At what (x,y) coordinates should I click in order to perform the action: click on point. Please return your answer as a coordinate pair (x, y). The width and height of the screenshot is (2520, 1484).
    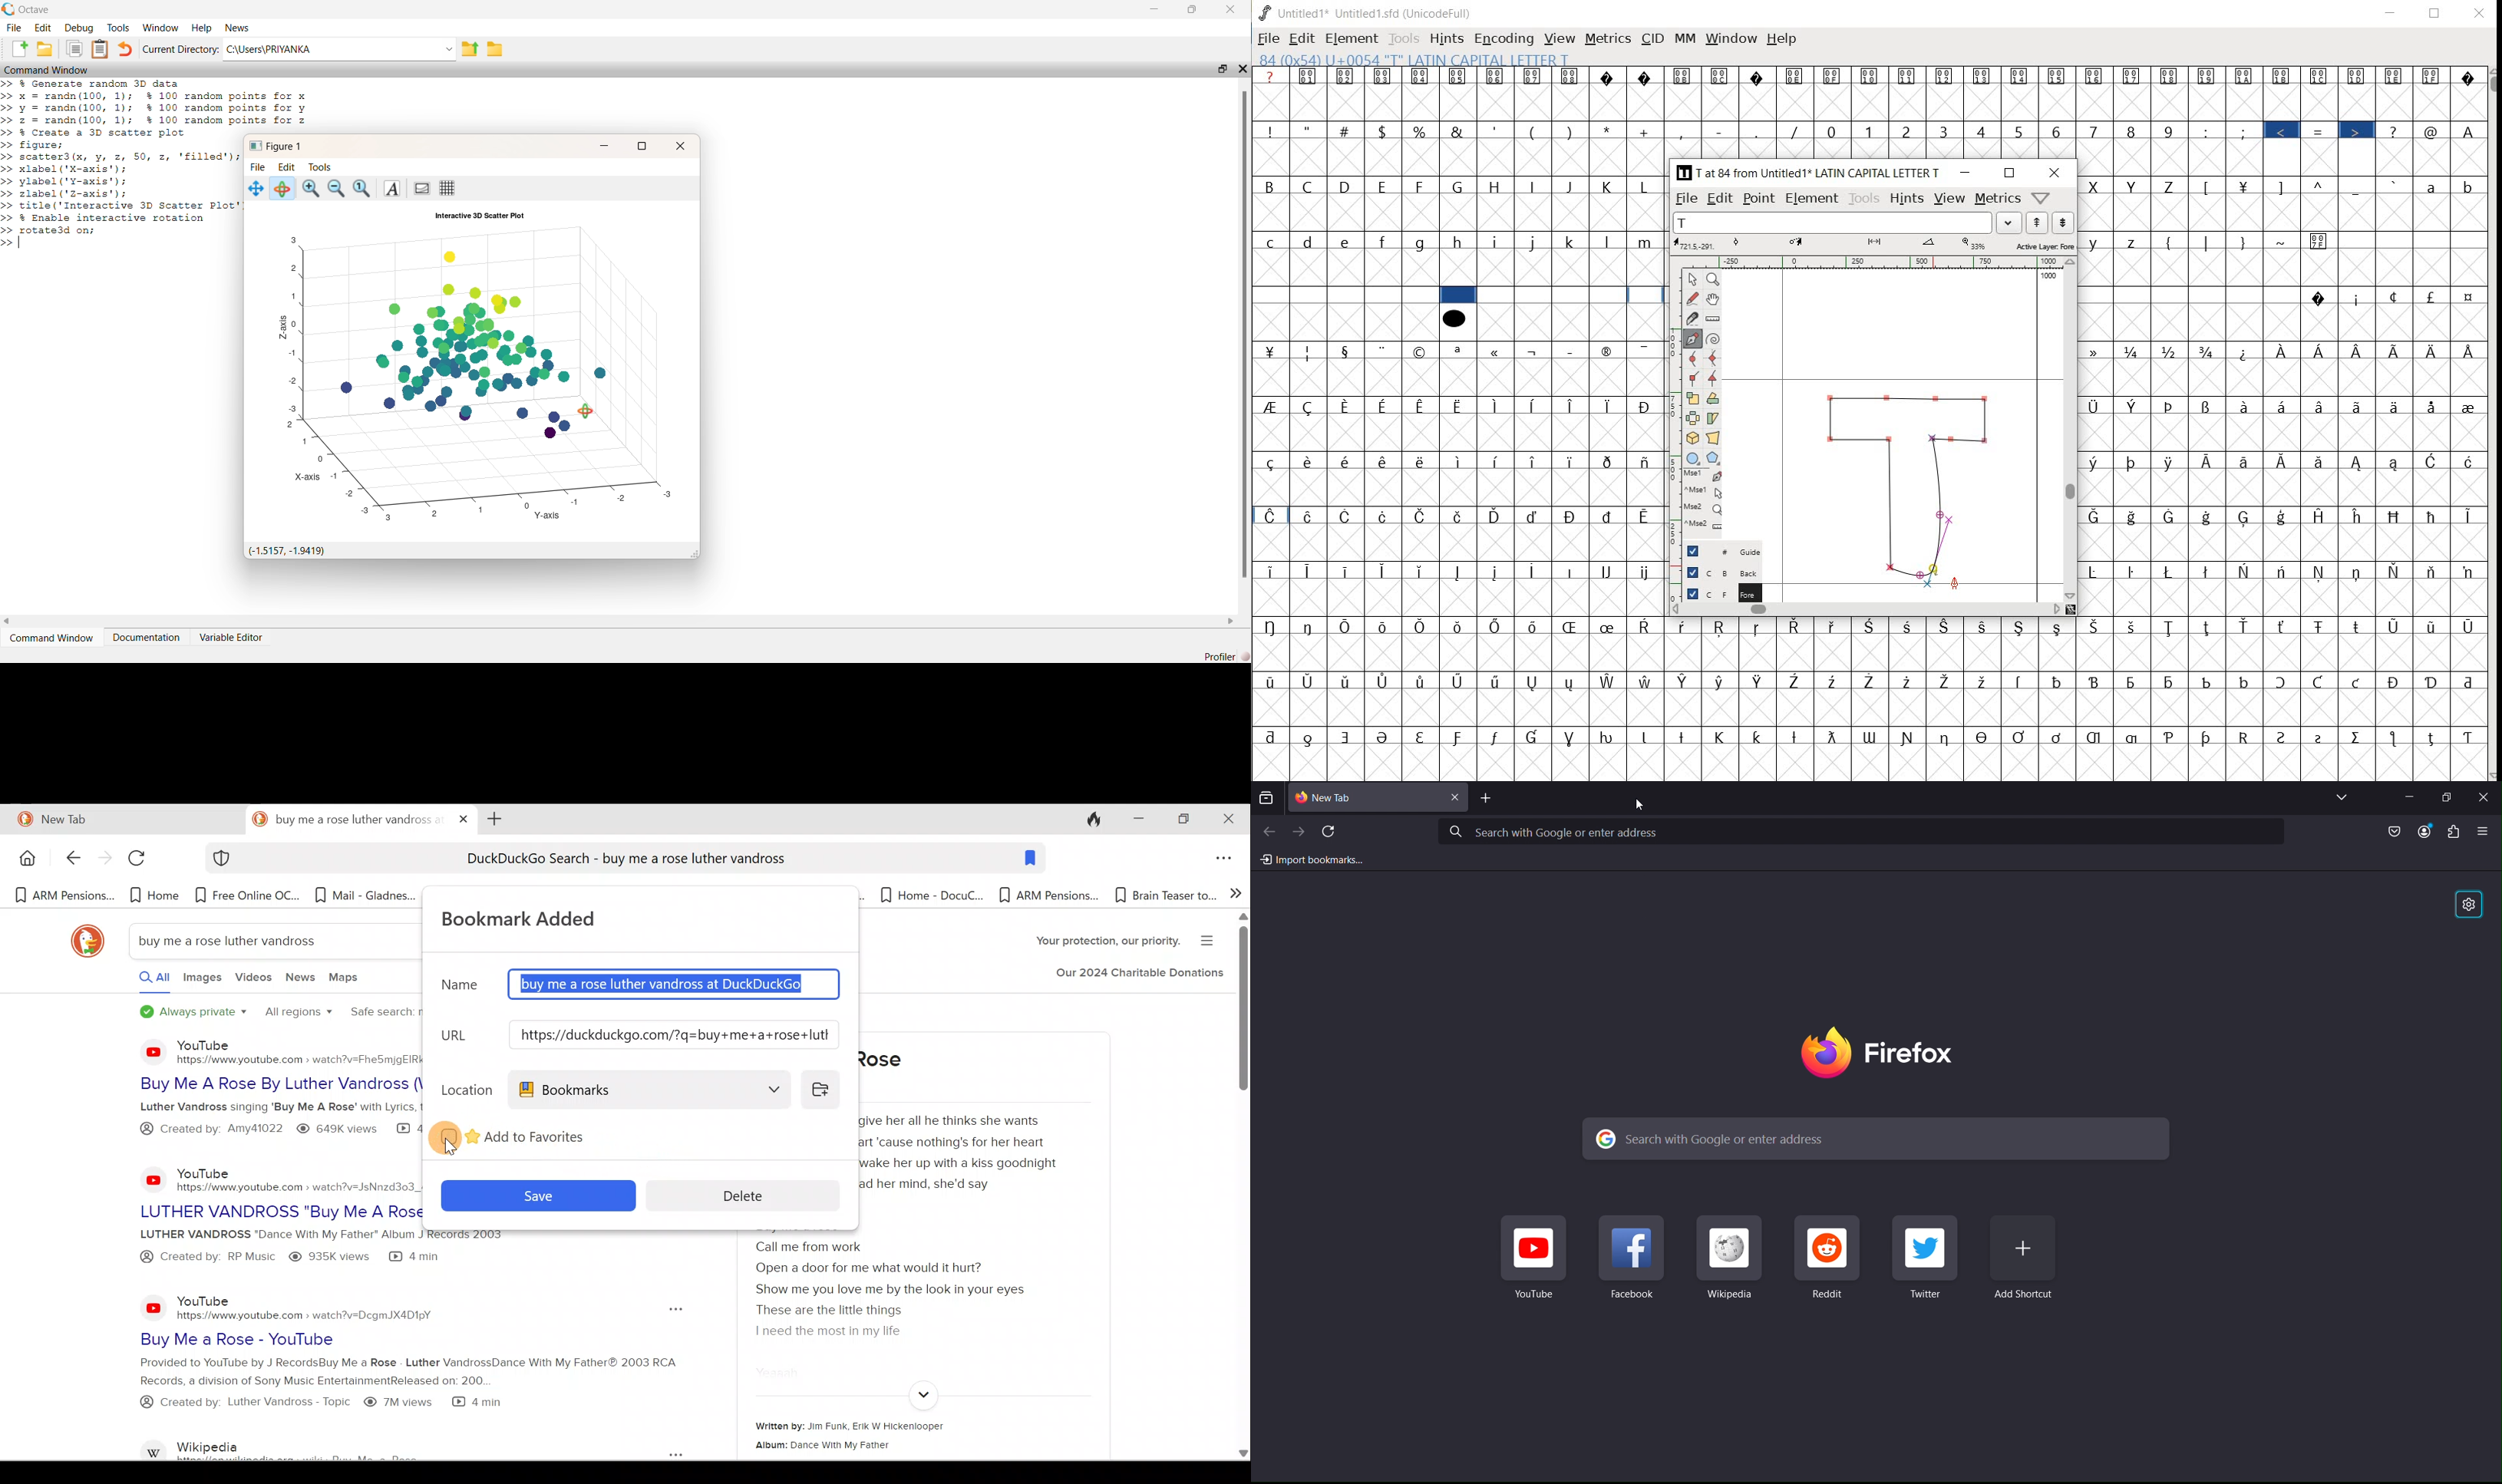
    Looking at the image, I should click on (1758, 199).